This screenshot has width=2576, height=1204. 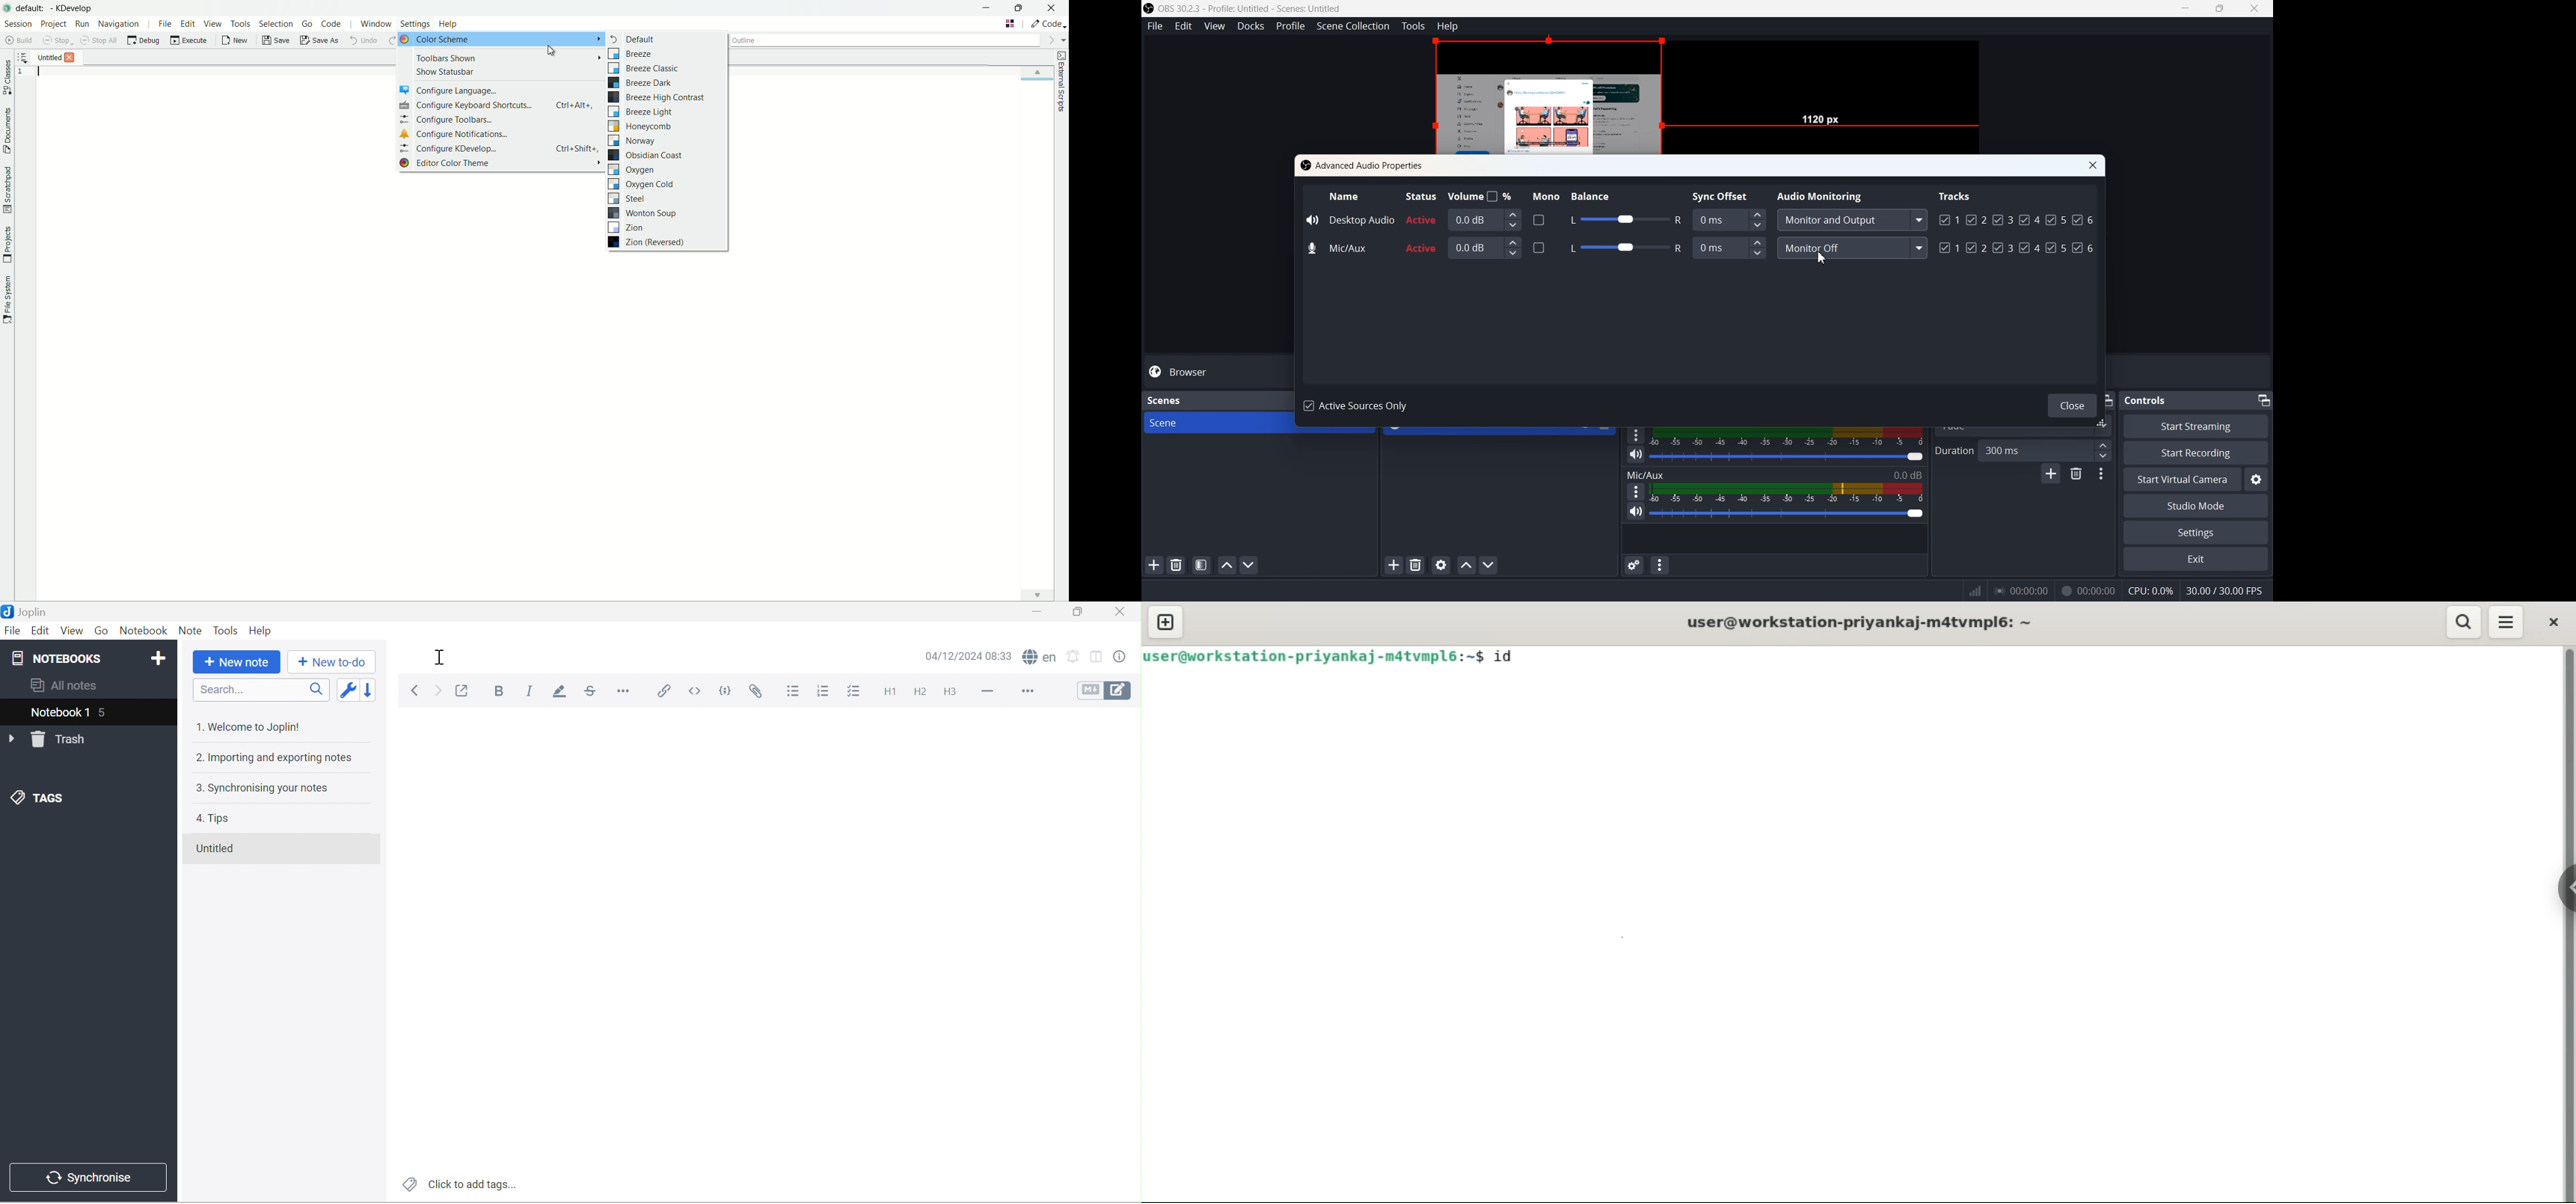 What do you see at coordinates (1128, 656) in the screenshot?
I see `Note properties` at bounding box center [1128, 656].